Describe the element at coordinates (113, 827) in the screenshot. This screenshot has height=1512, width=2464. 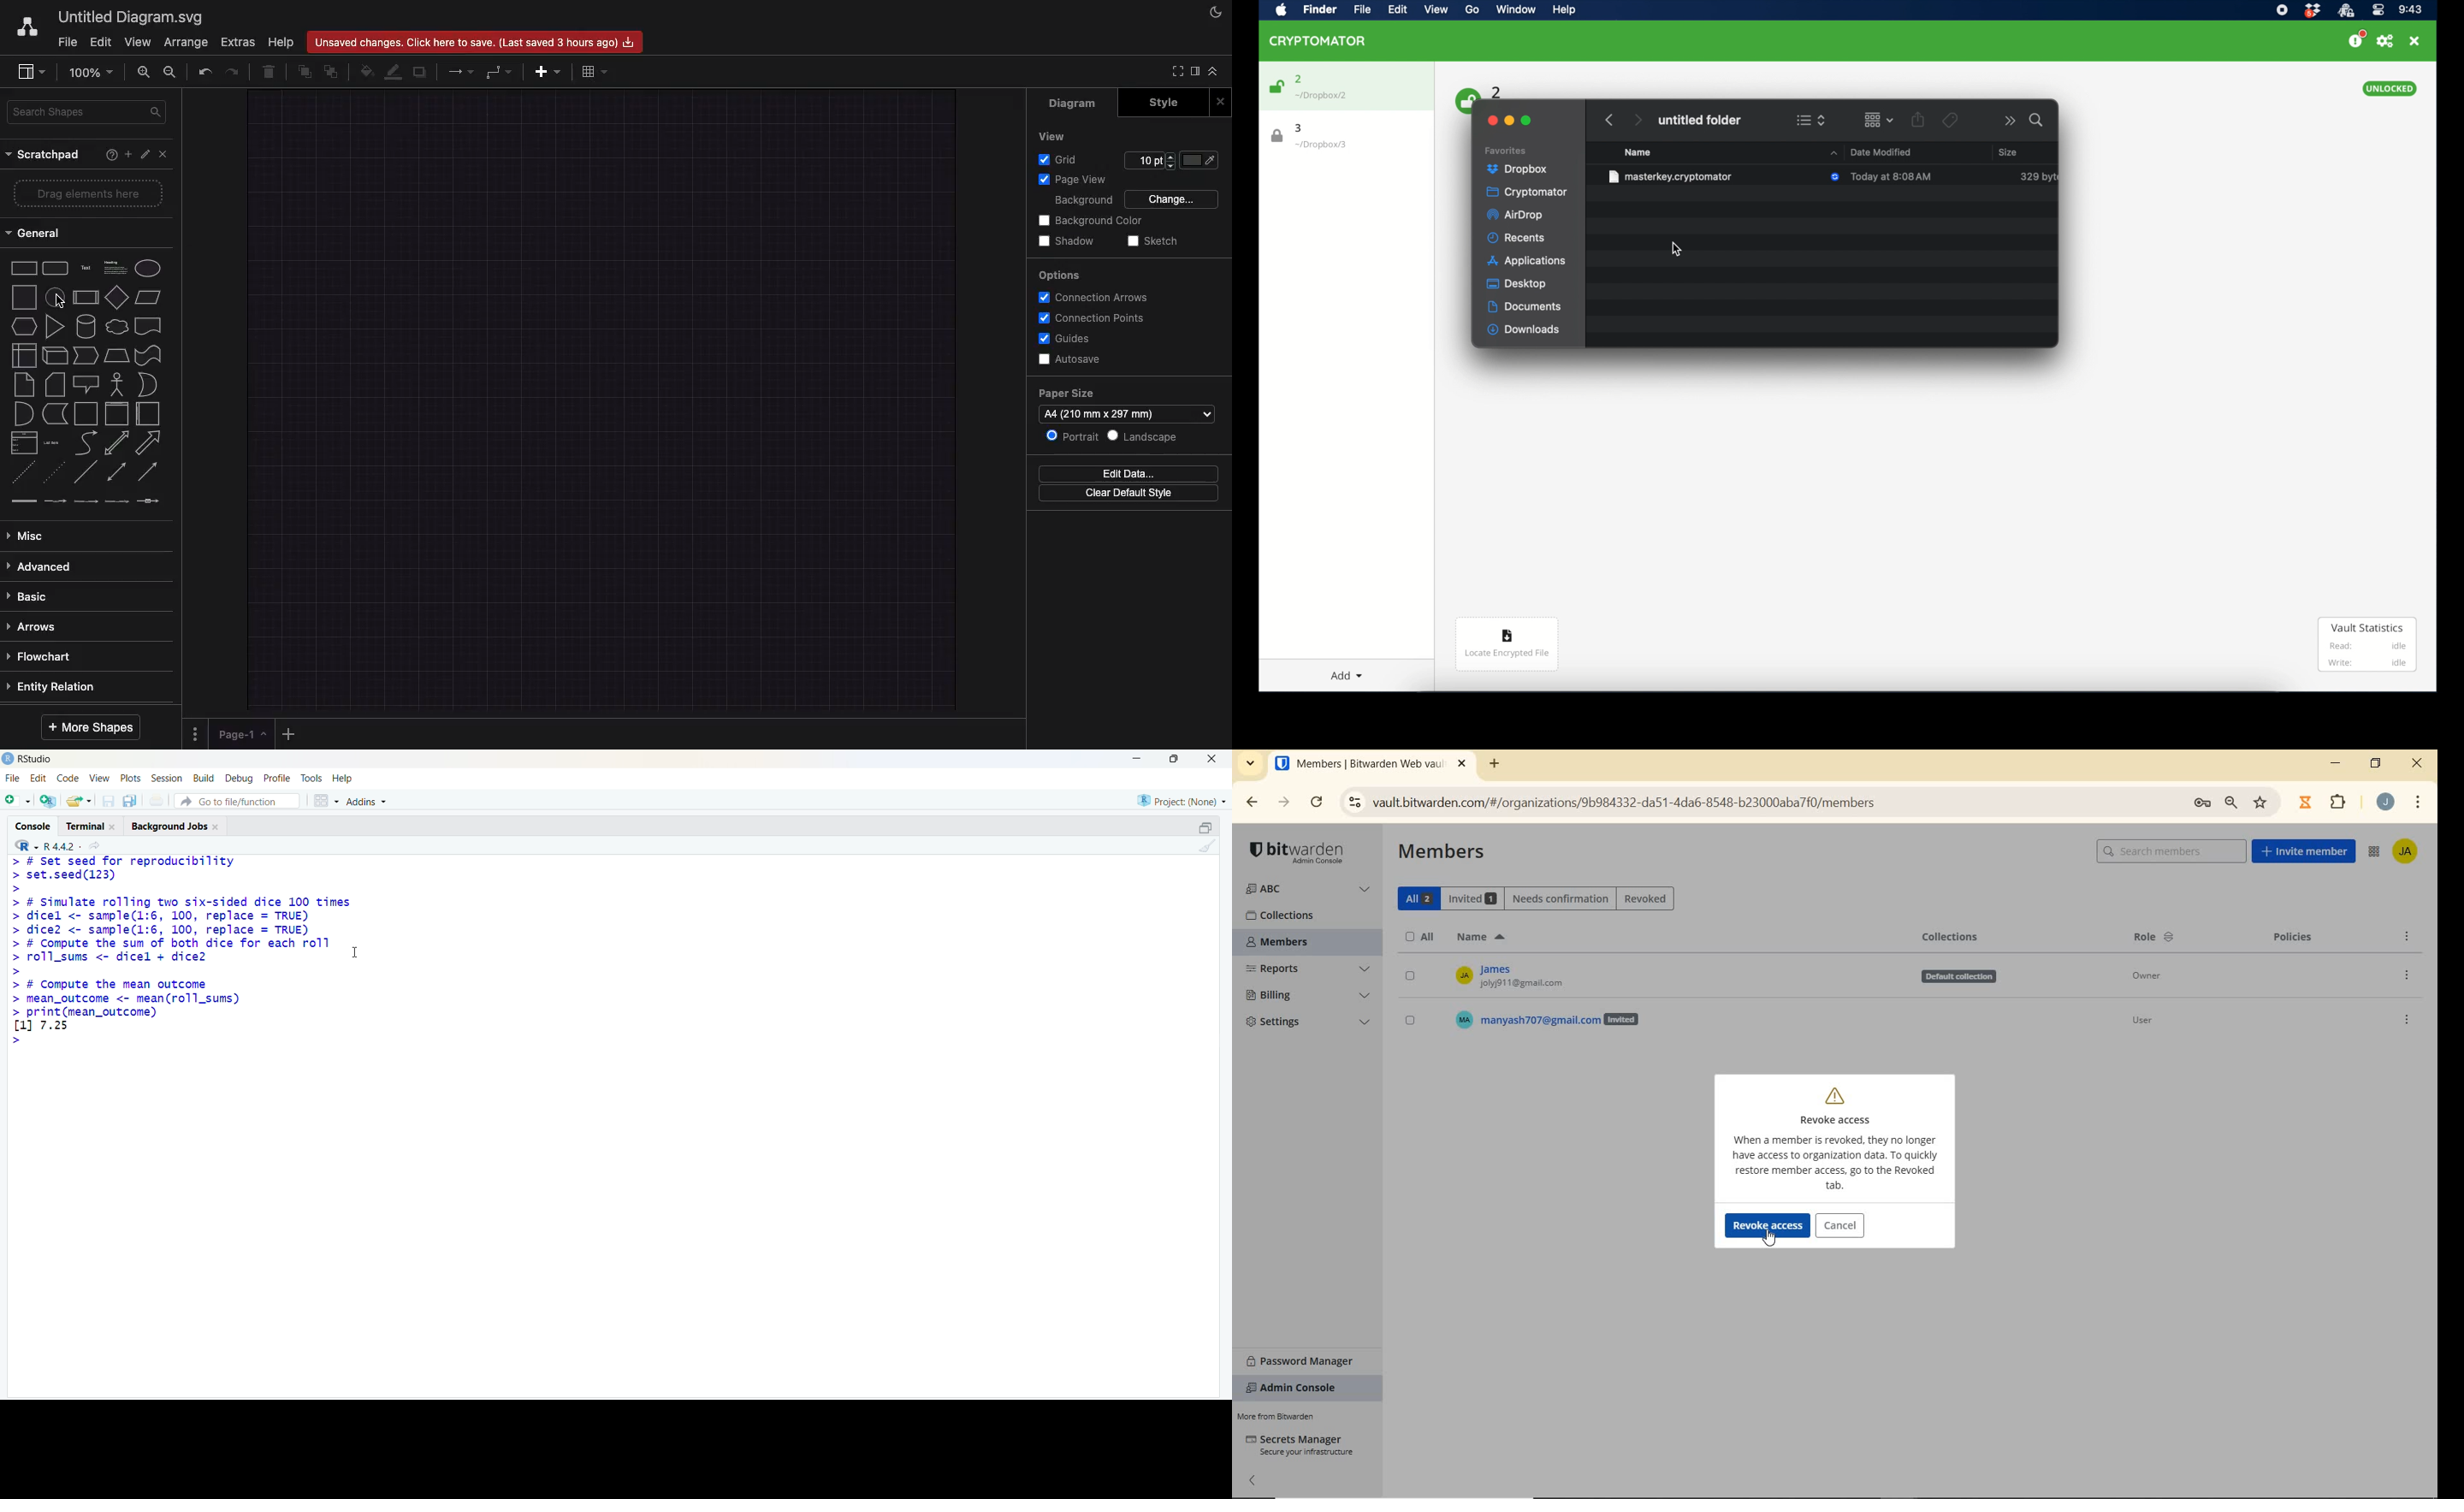
I see `close` at that location.